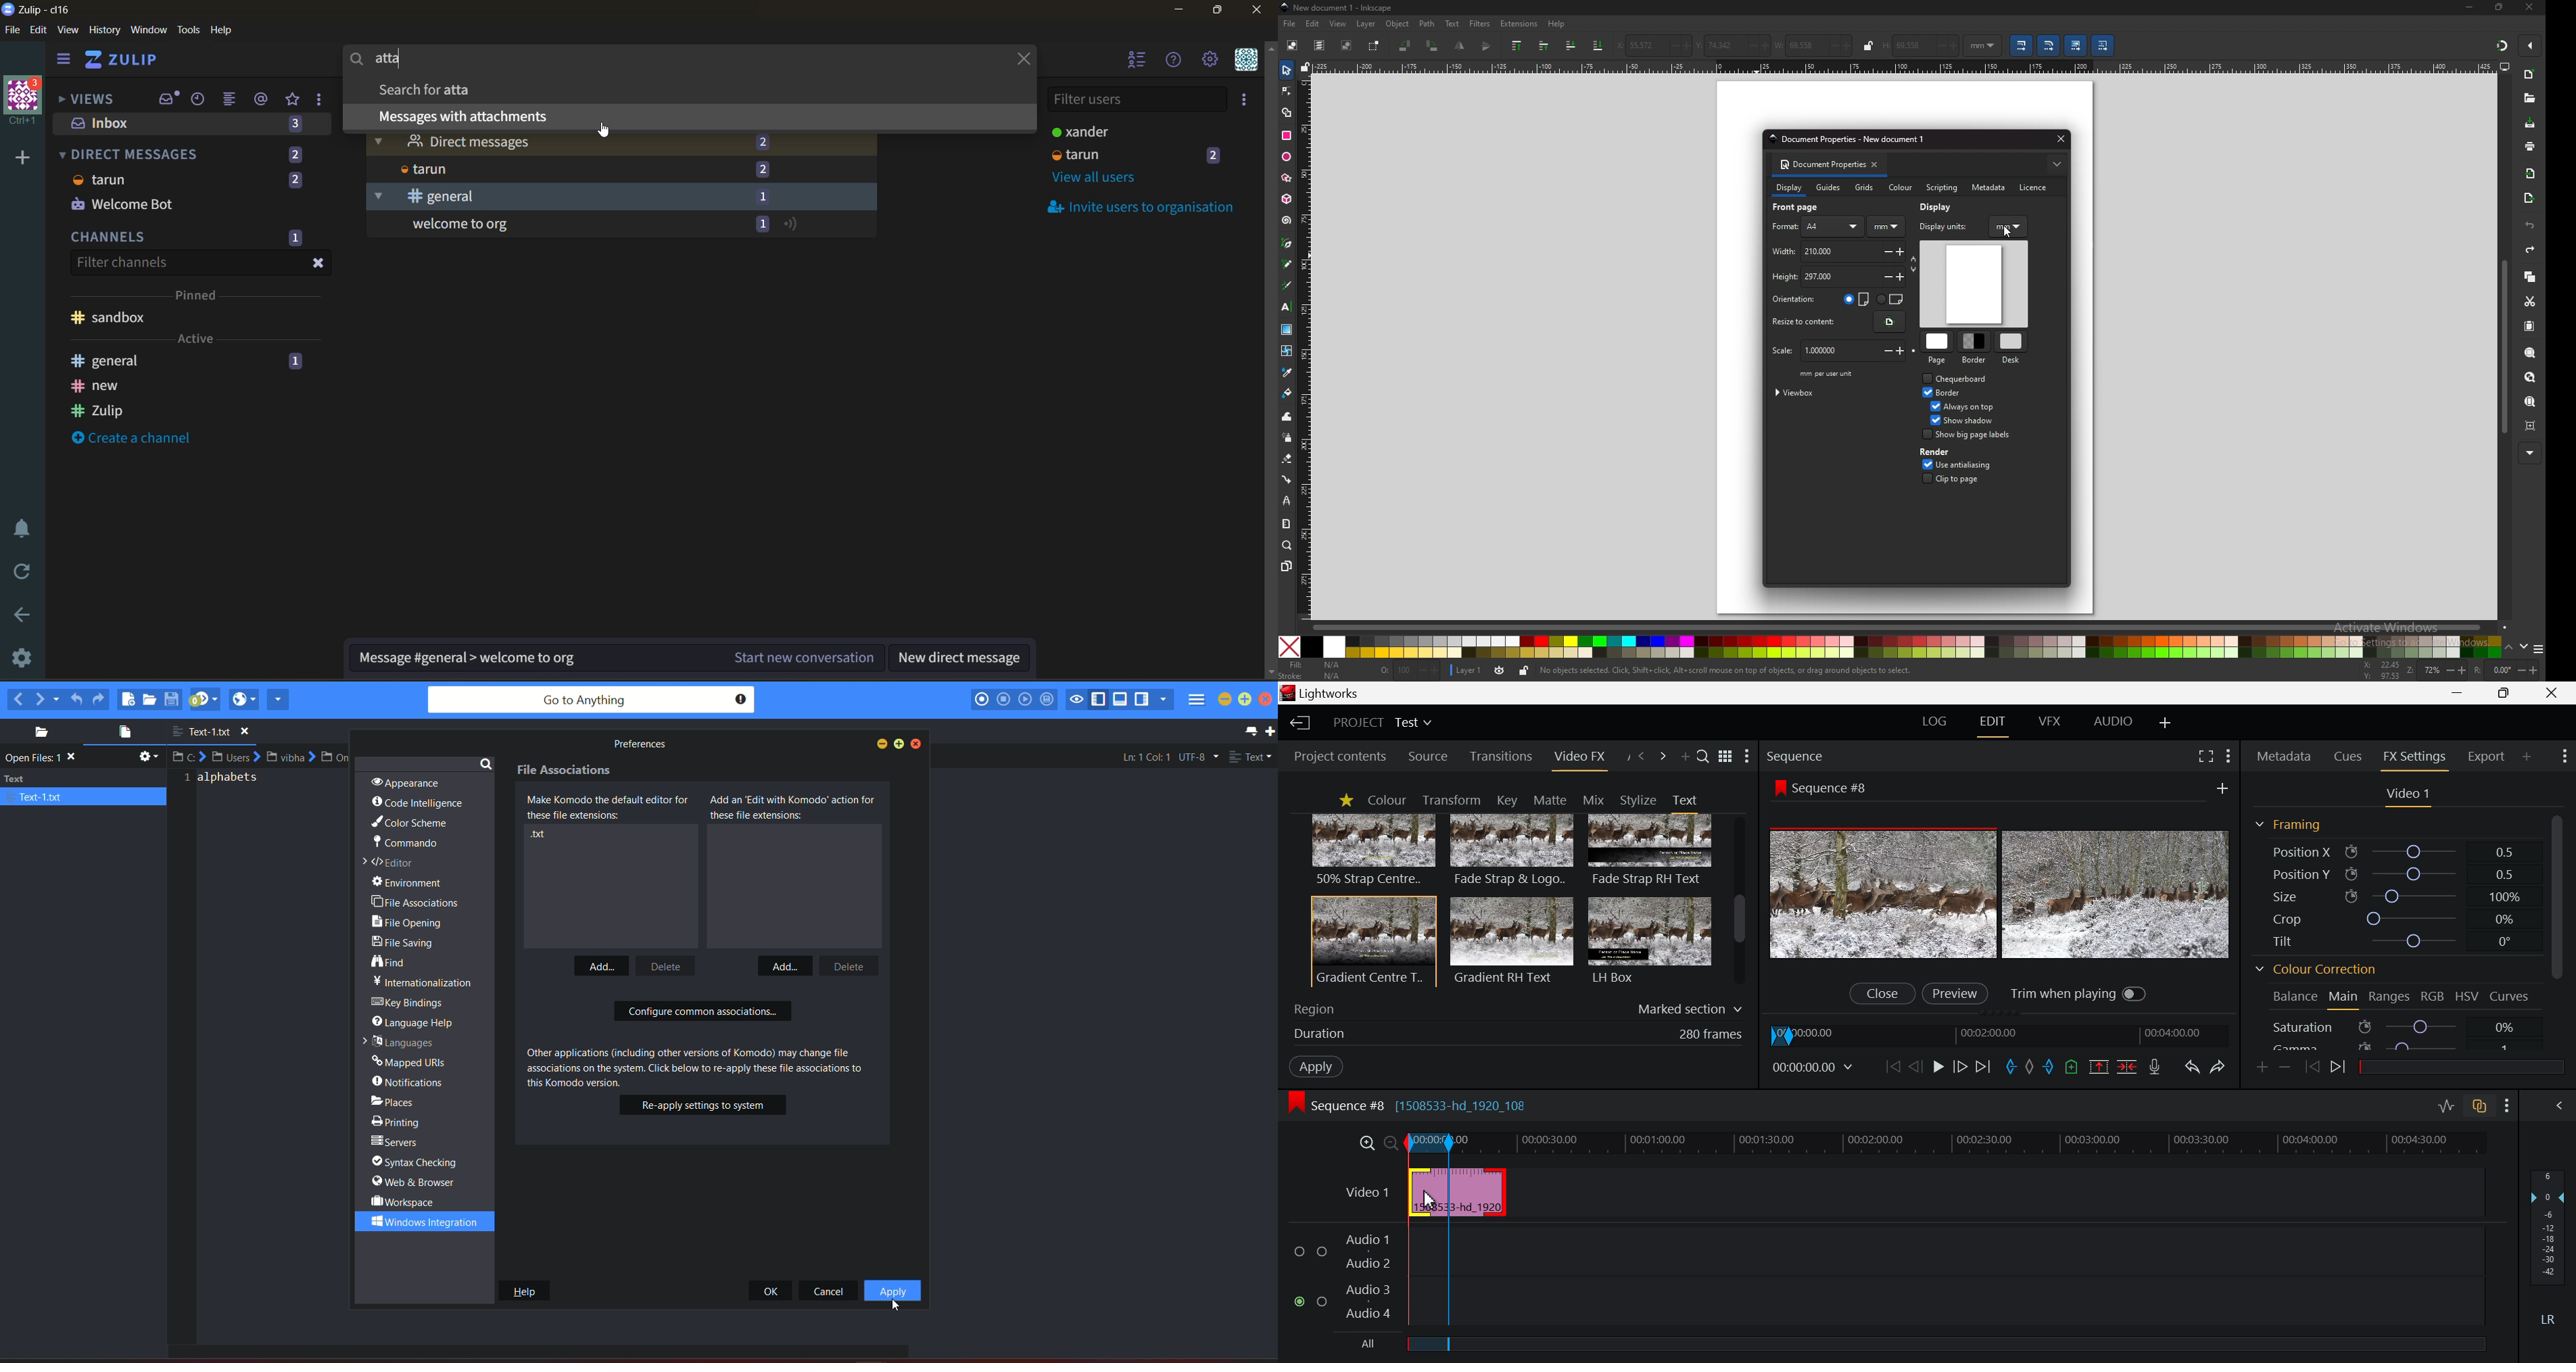 This screenshot has width=2576, height=1372. Describe the element at coordinates (1287, 221) in the screenshot. I see `spiral` at that location.